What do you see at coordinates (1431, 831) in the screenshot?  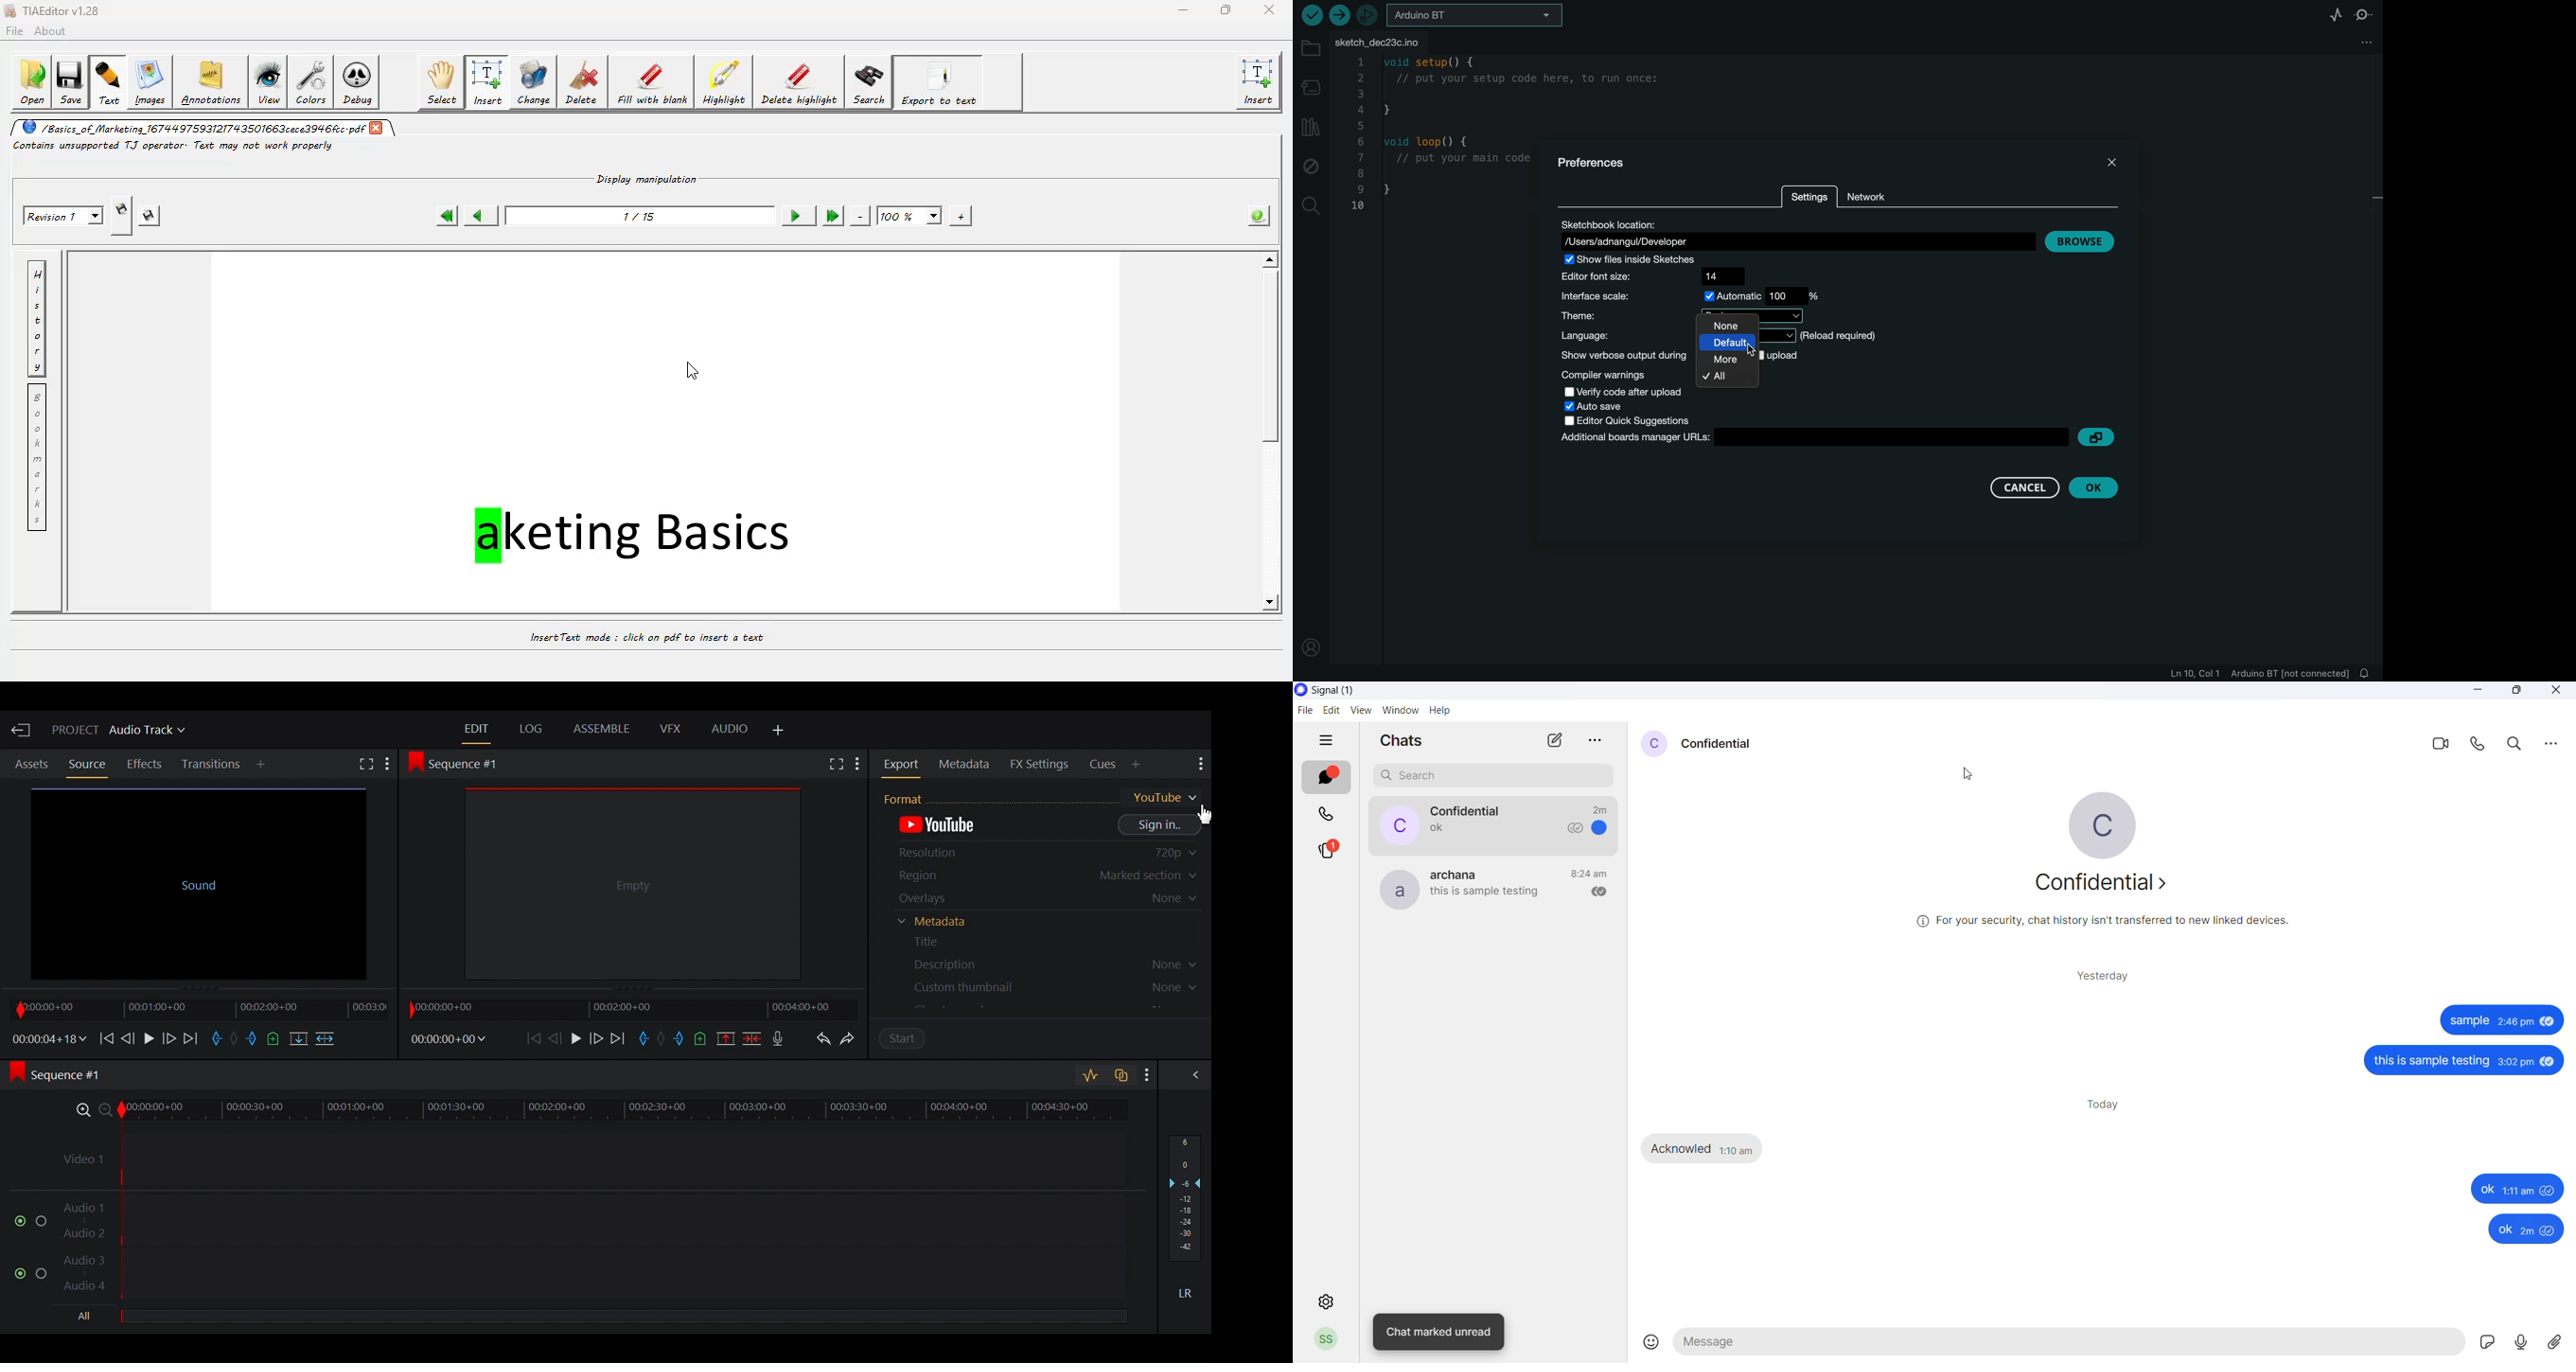 I see `last message` at bounding box center [1431, 831].